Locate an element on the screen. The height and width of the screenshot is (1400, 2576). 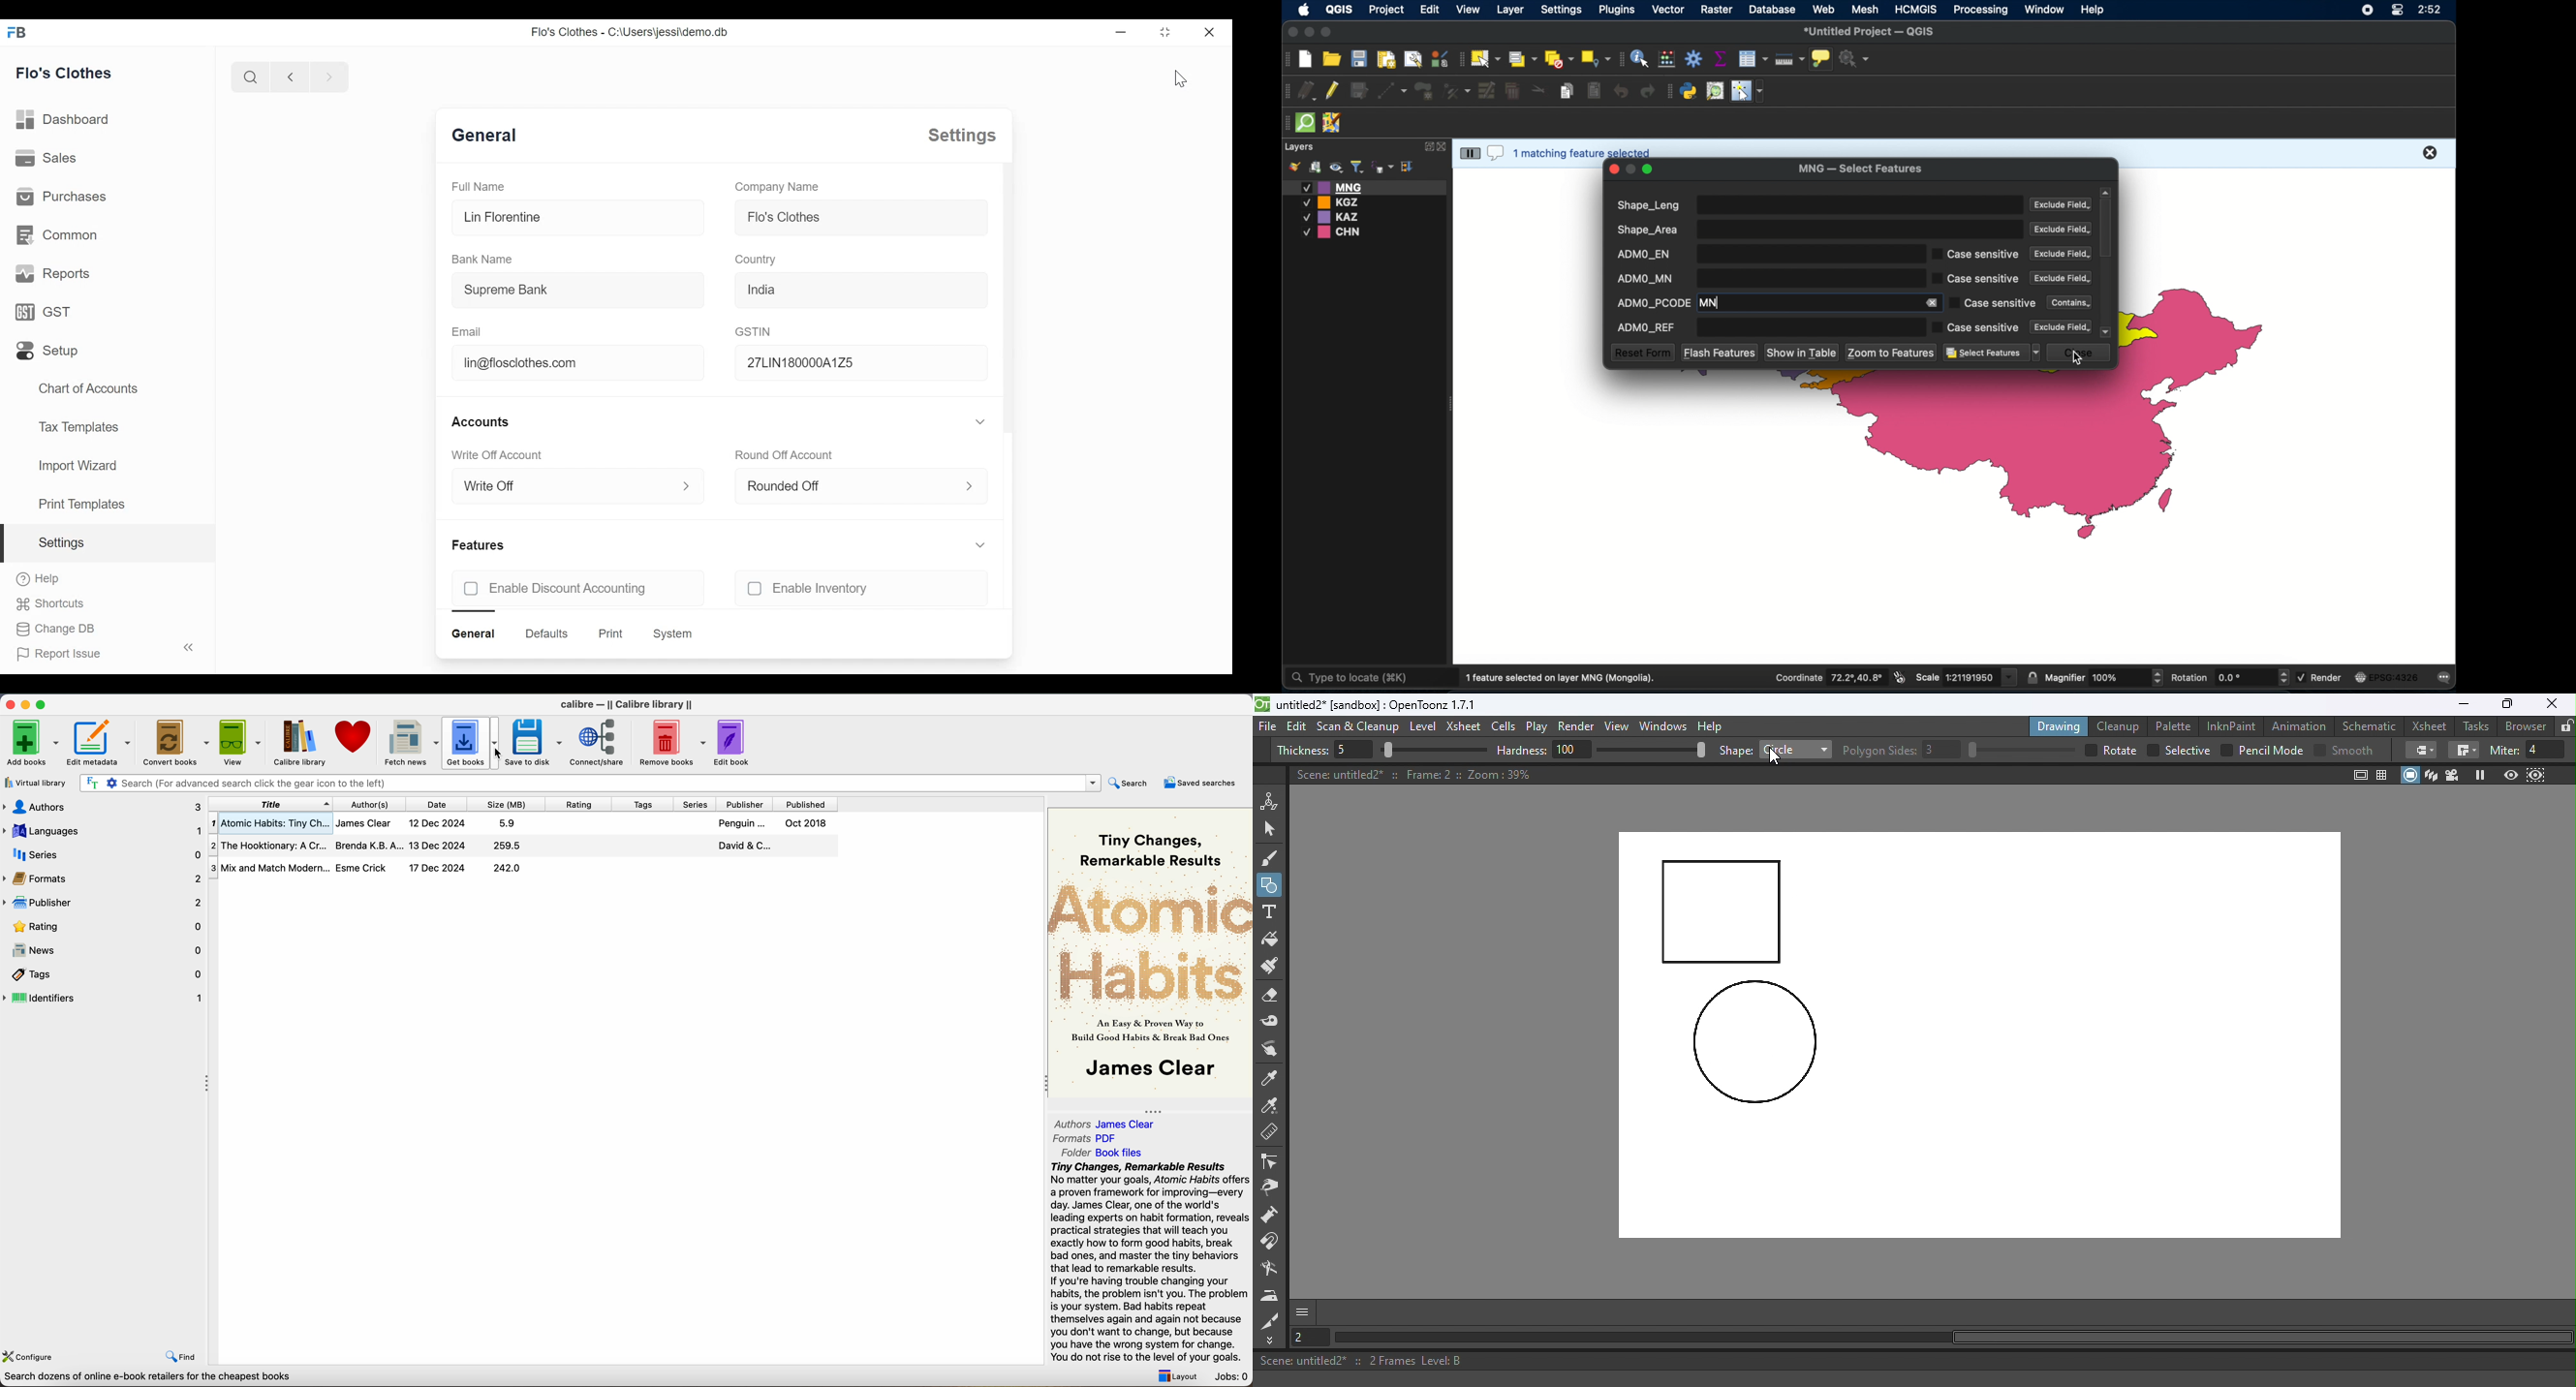
Expand is located at coordinates (979, 544).